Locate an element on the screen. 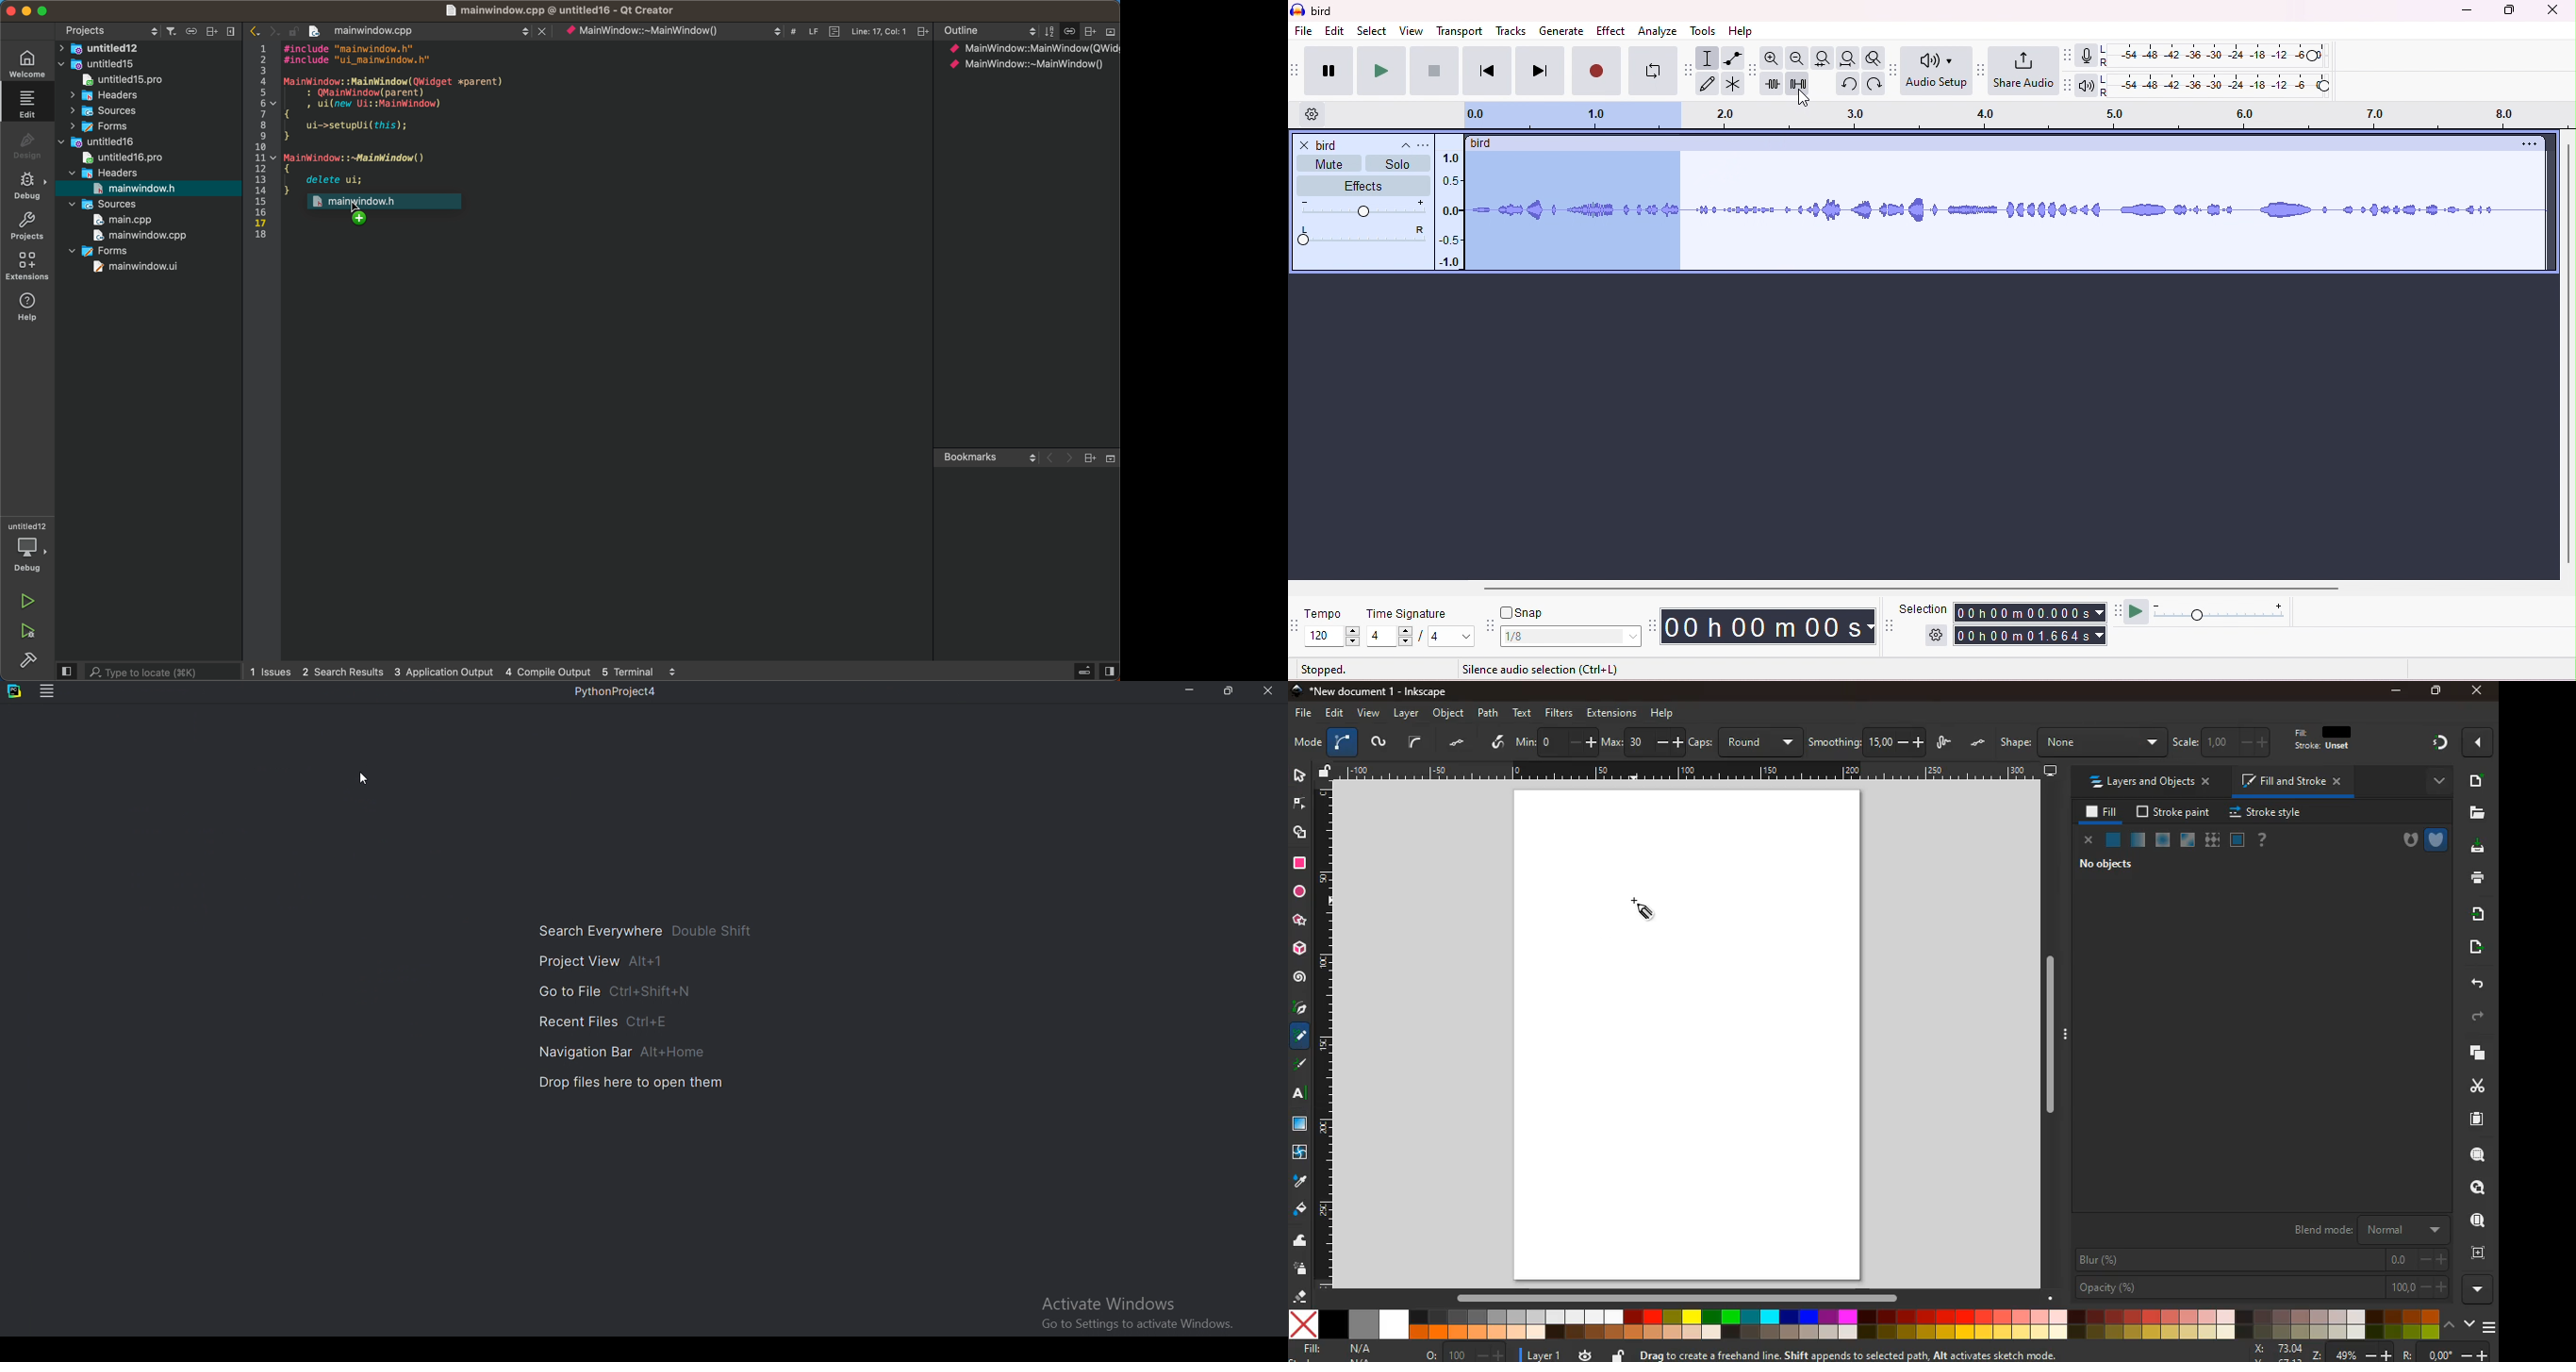 This screenshot has height=1372, width=2576. click and drag to select audio (snapping) (Esc to cancel) is located at coordinates (1596, 670).